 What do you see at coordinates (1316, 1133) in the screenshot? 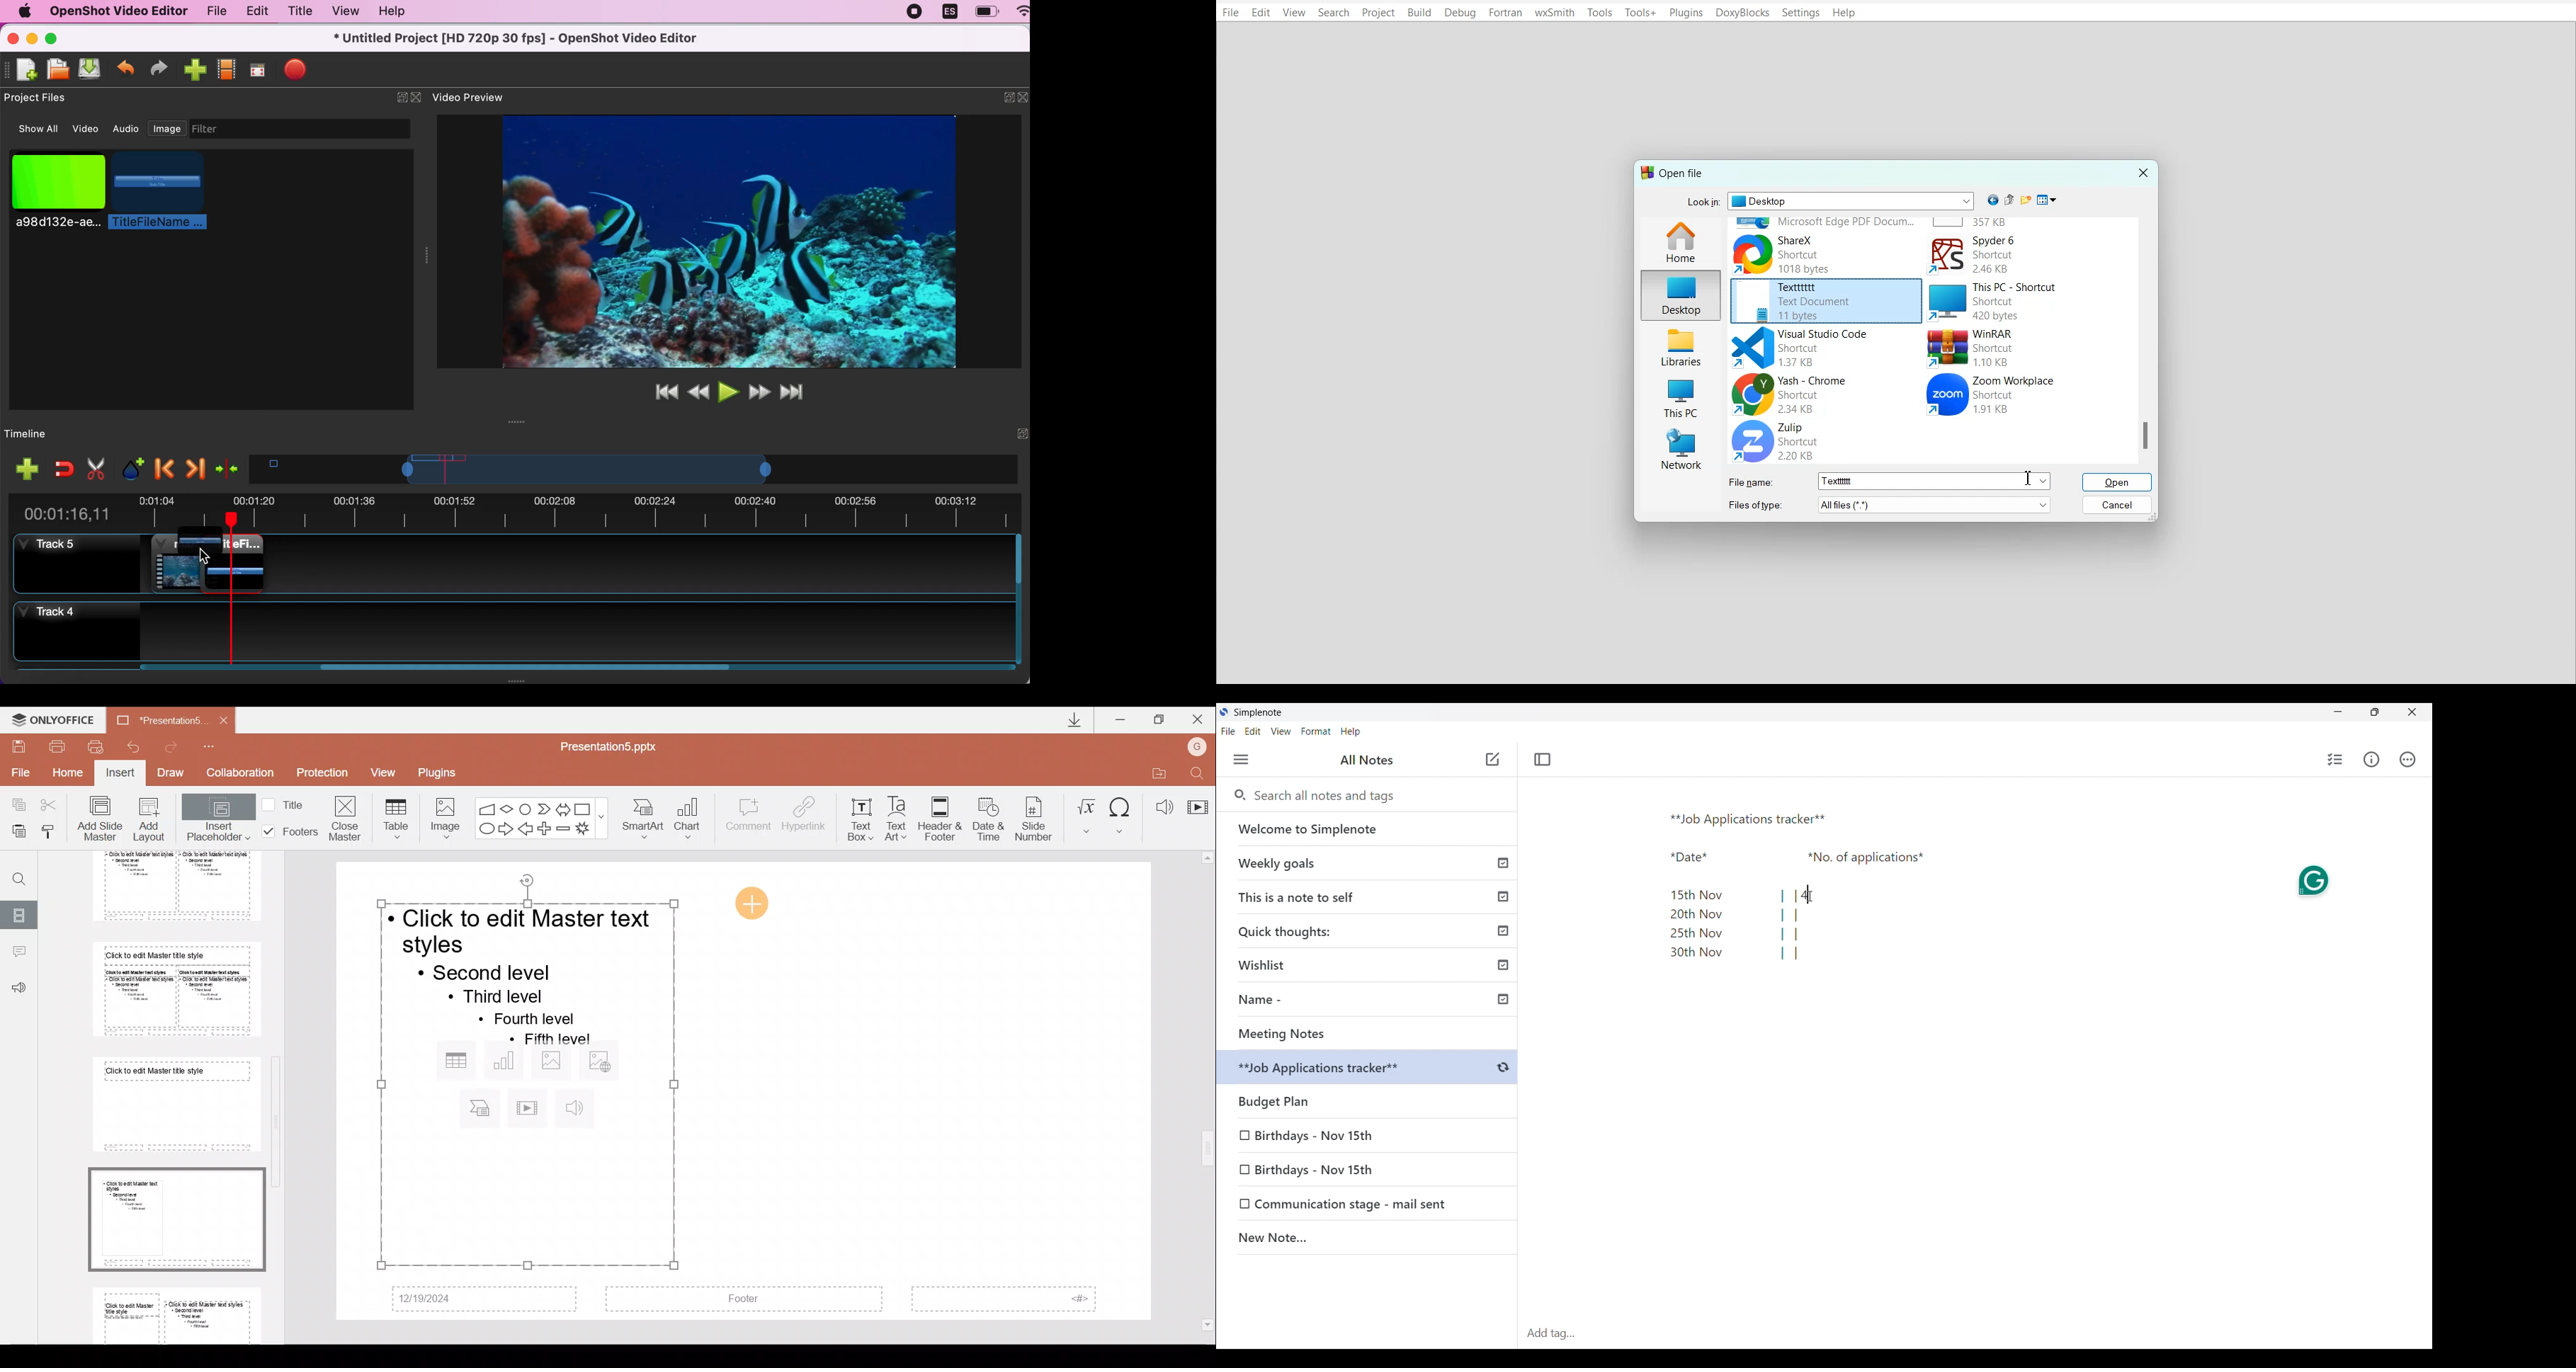
I see `Birthdays - Nov 15th` at bounding box center [1316, 1133].